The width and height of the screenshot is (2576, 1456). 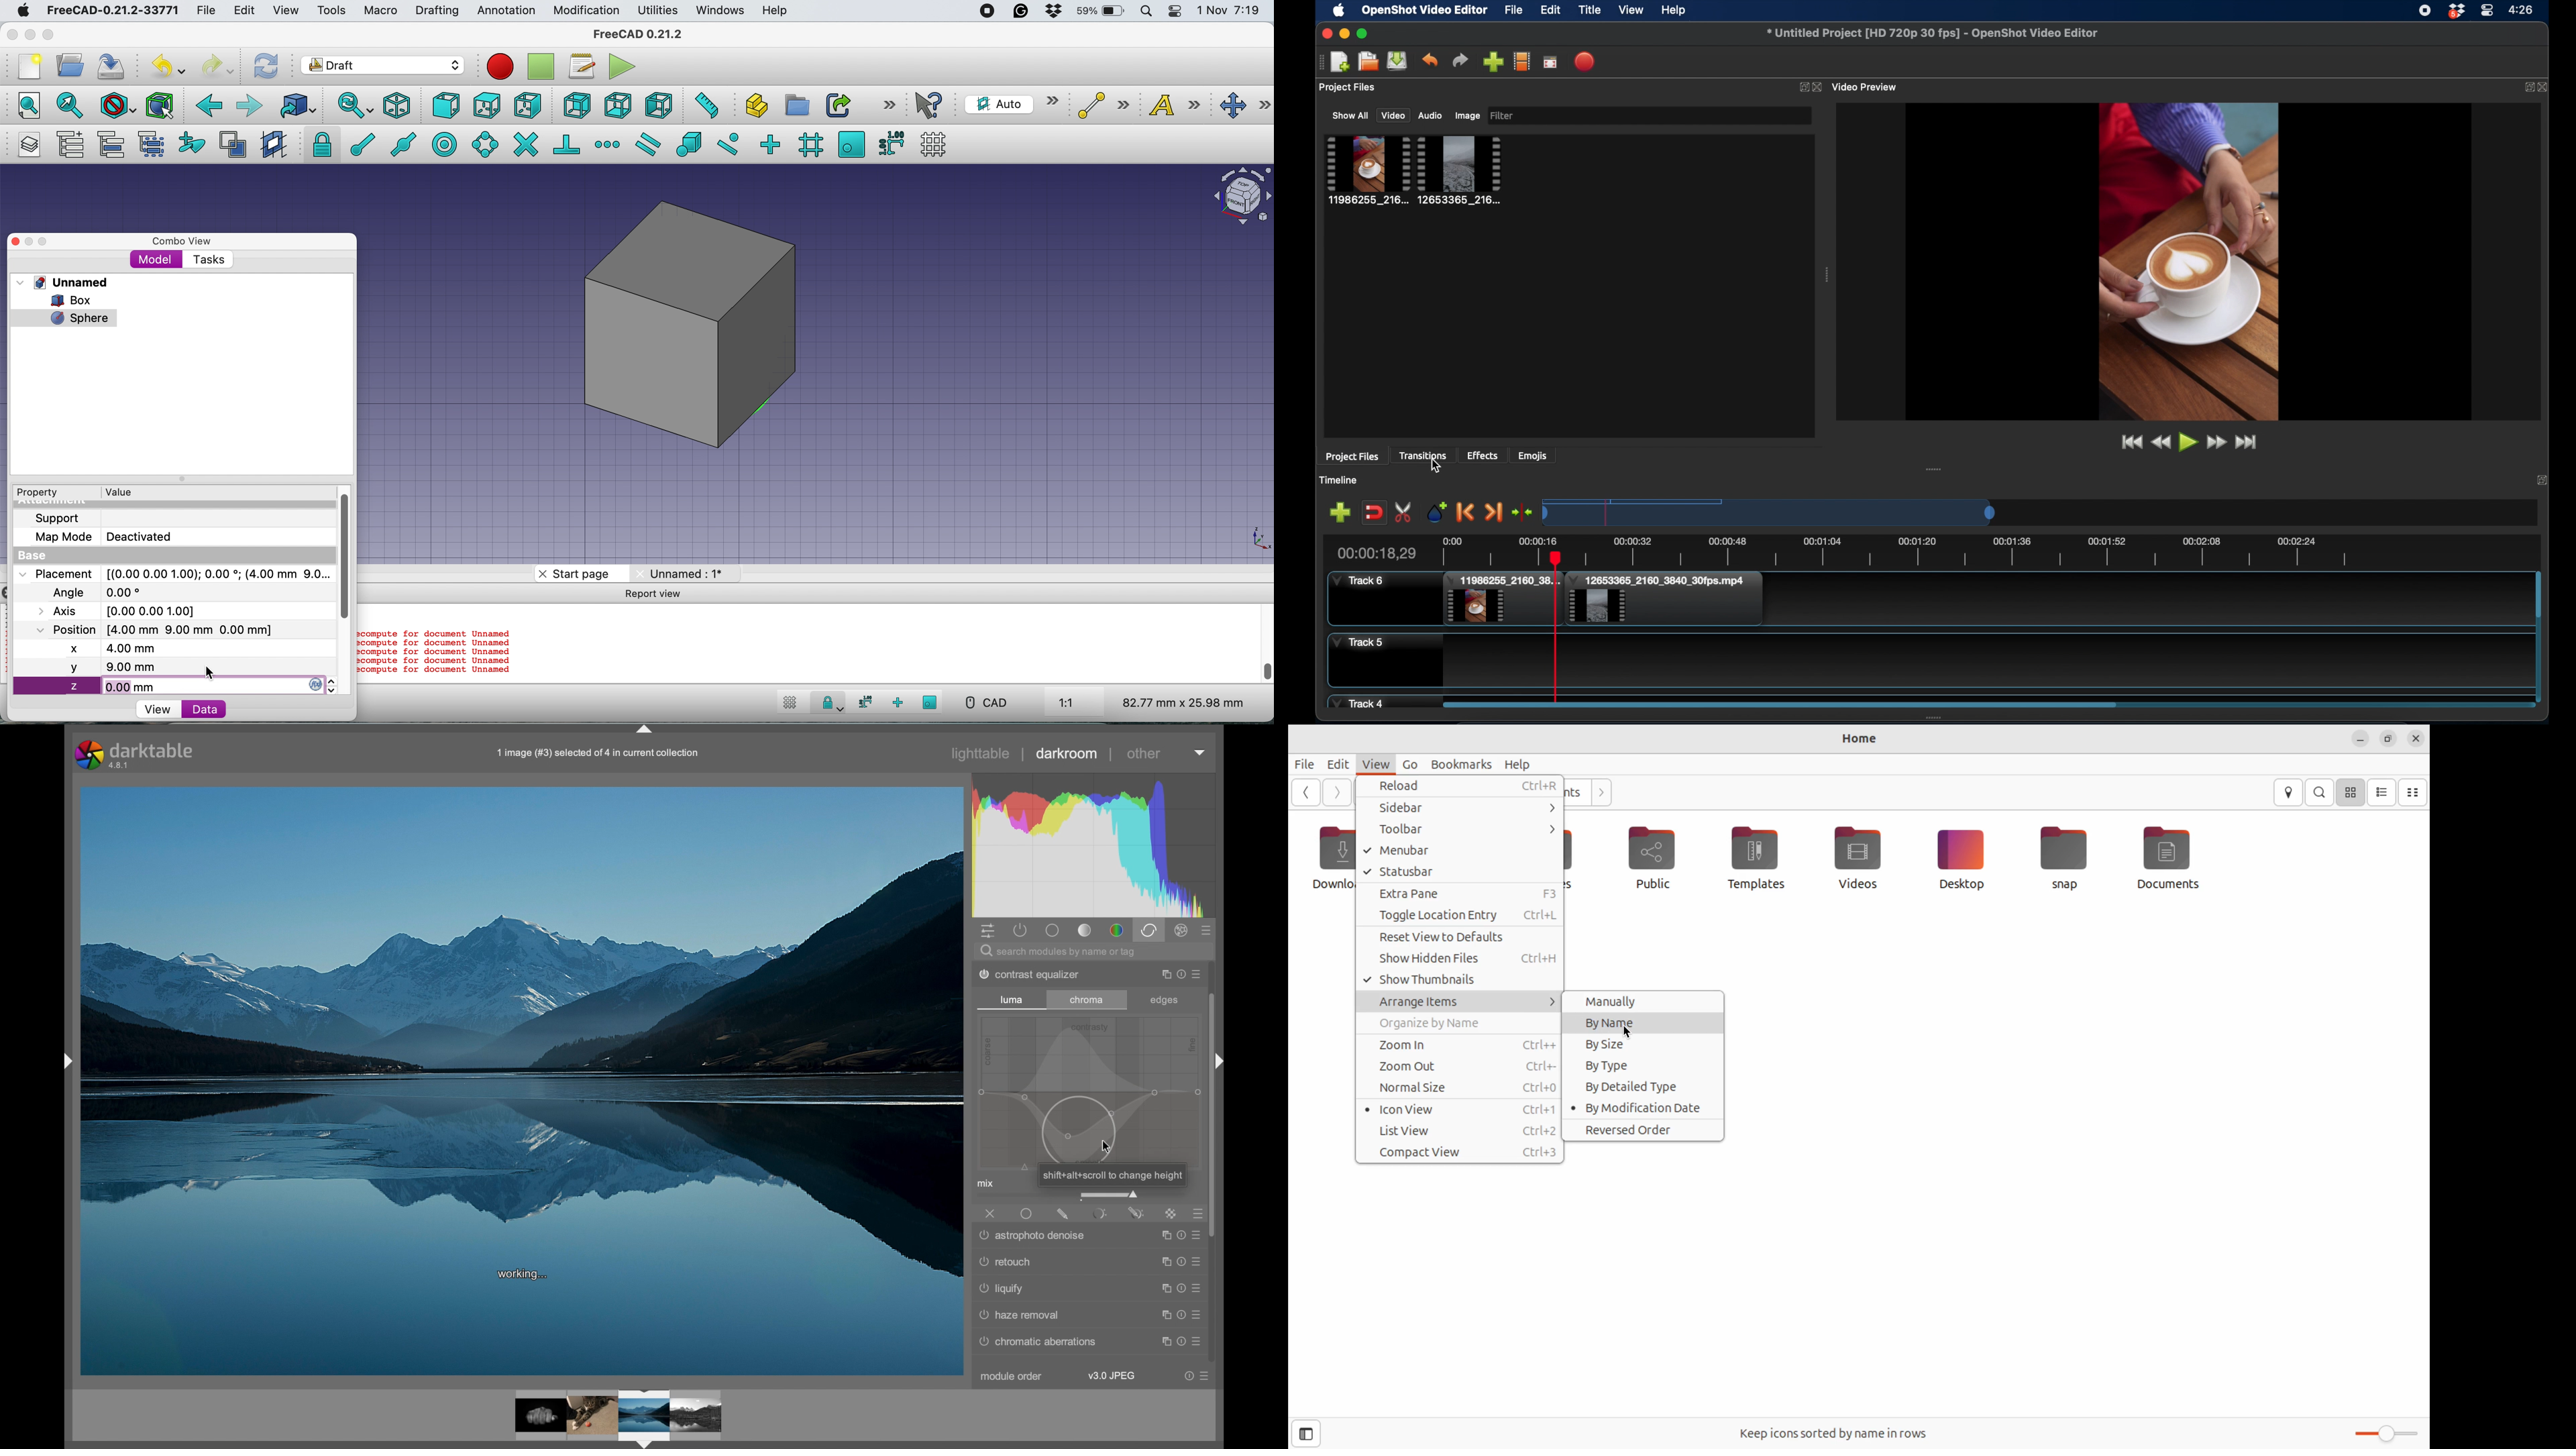 I want to click on choose profile, so click(x=1521, y=61).